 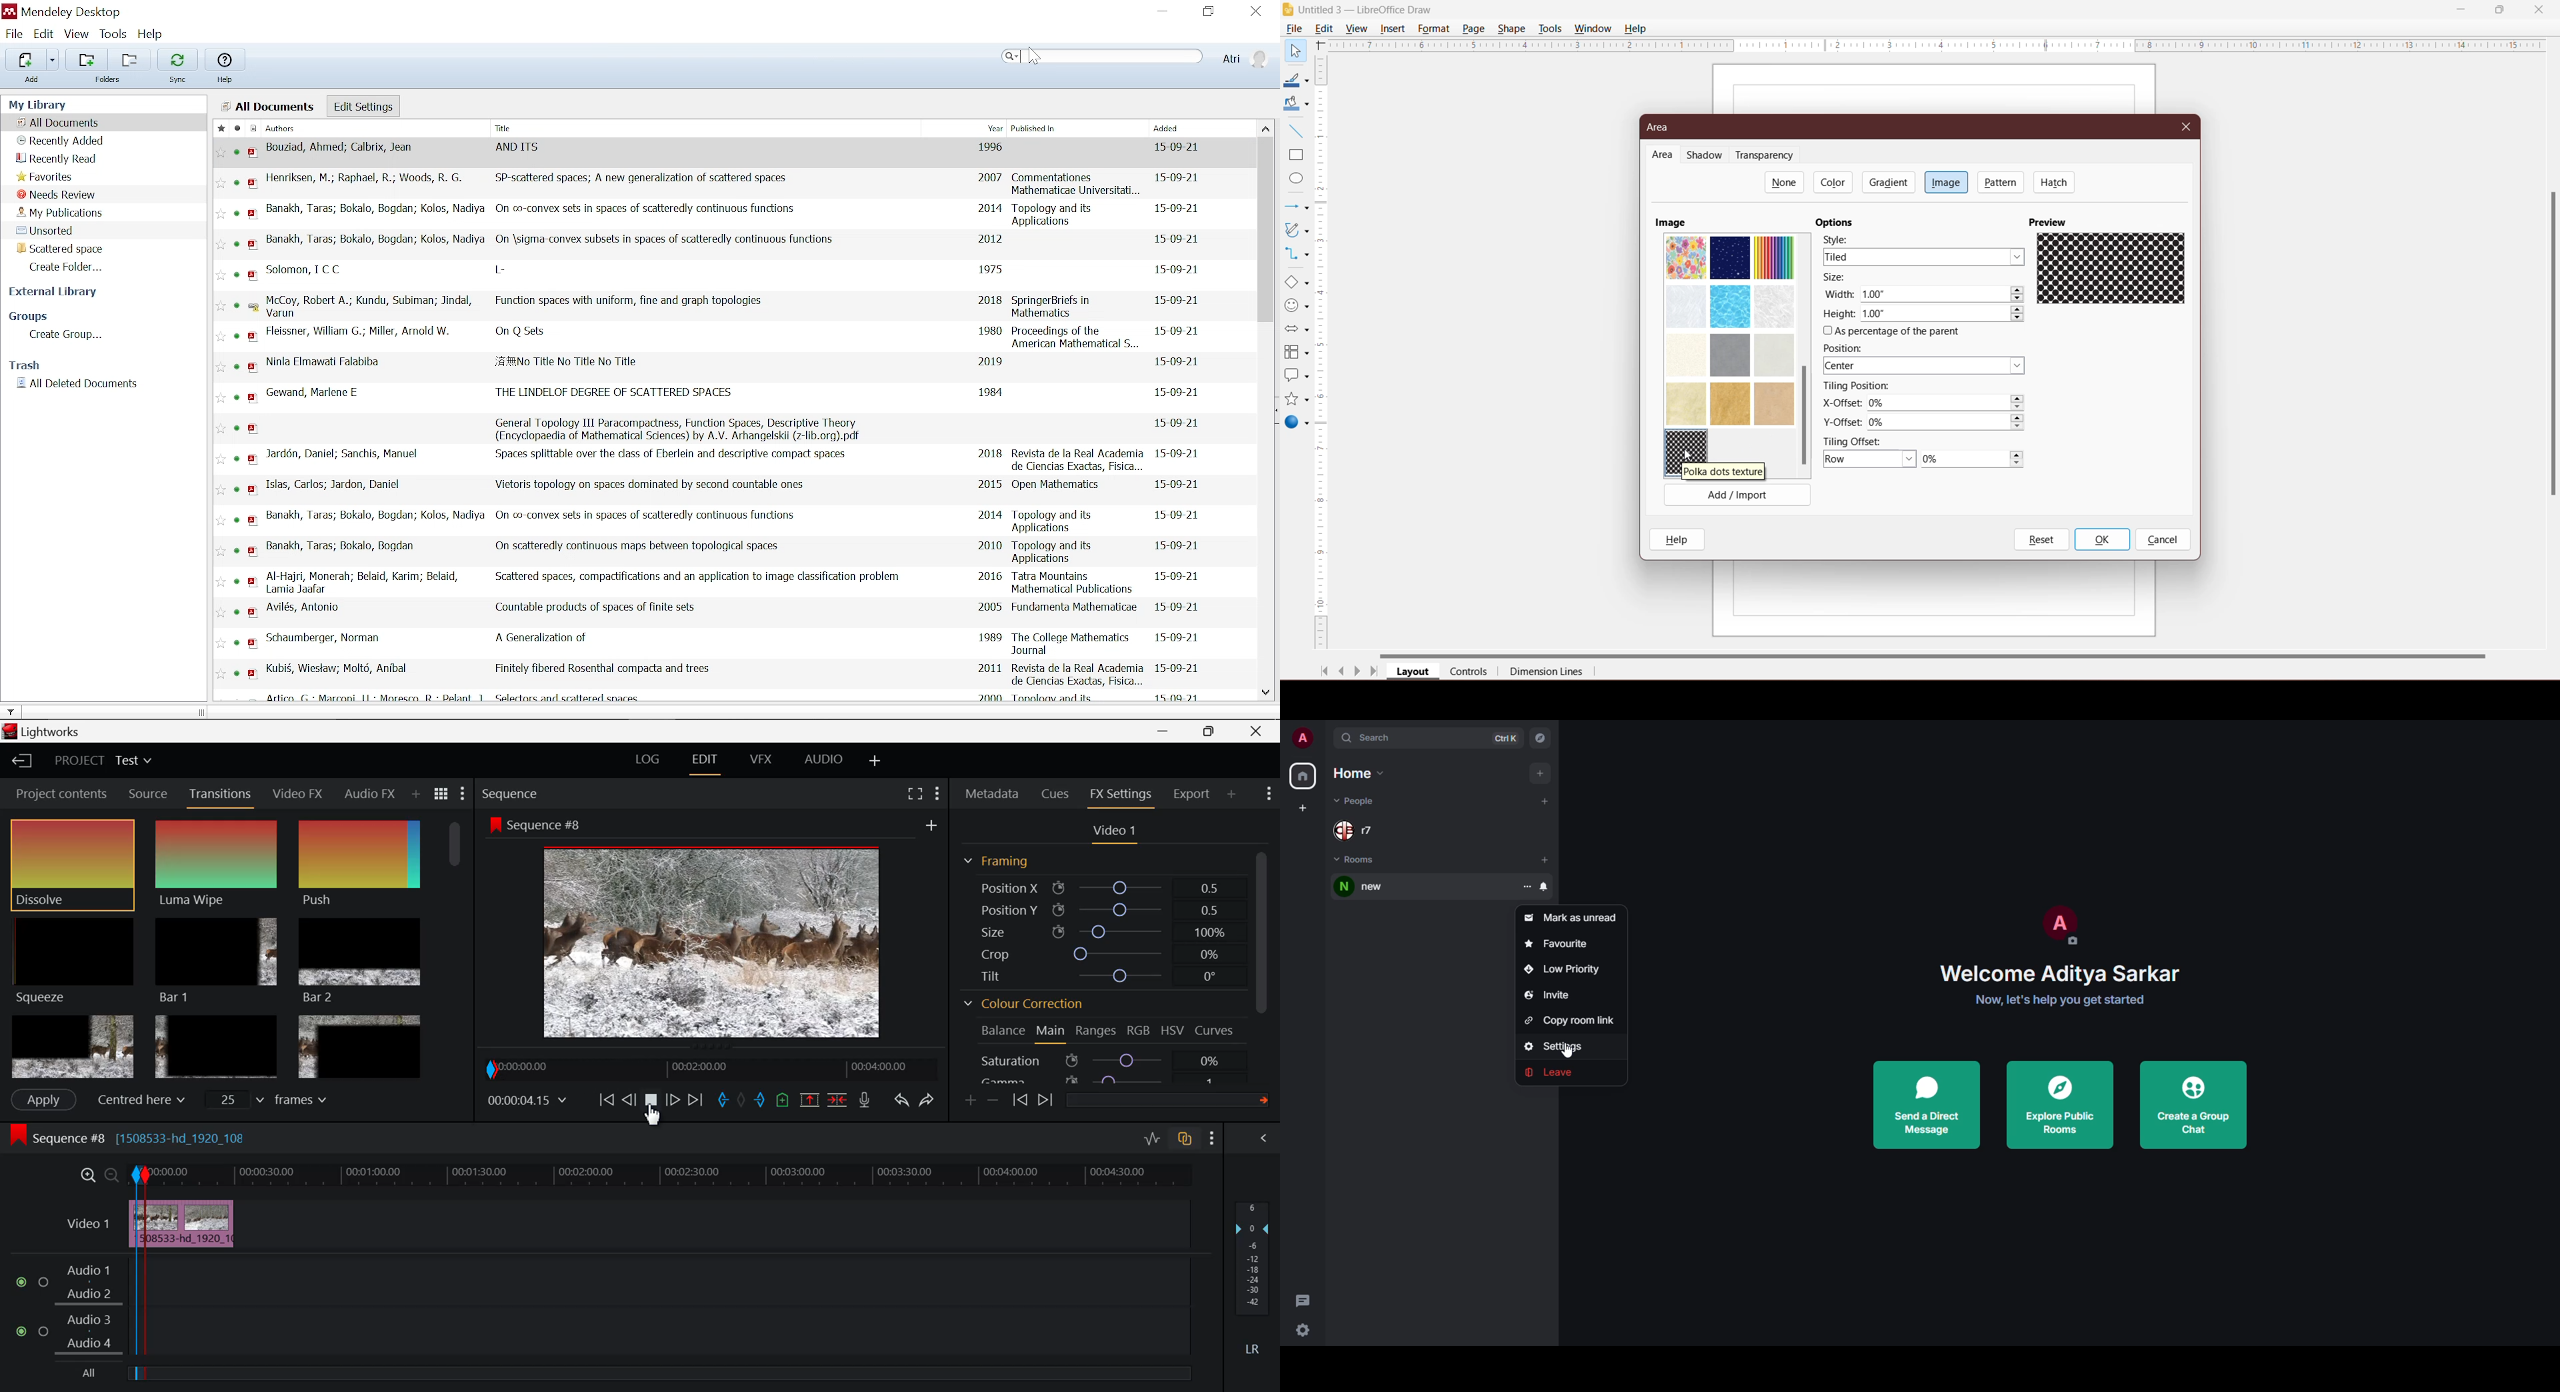 I want to click on home, so click(x=1366, y=773).